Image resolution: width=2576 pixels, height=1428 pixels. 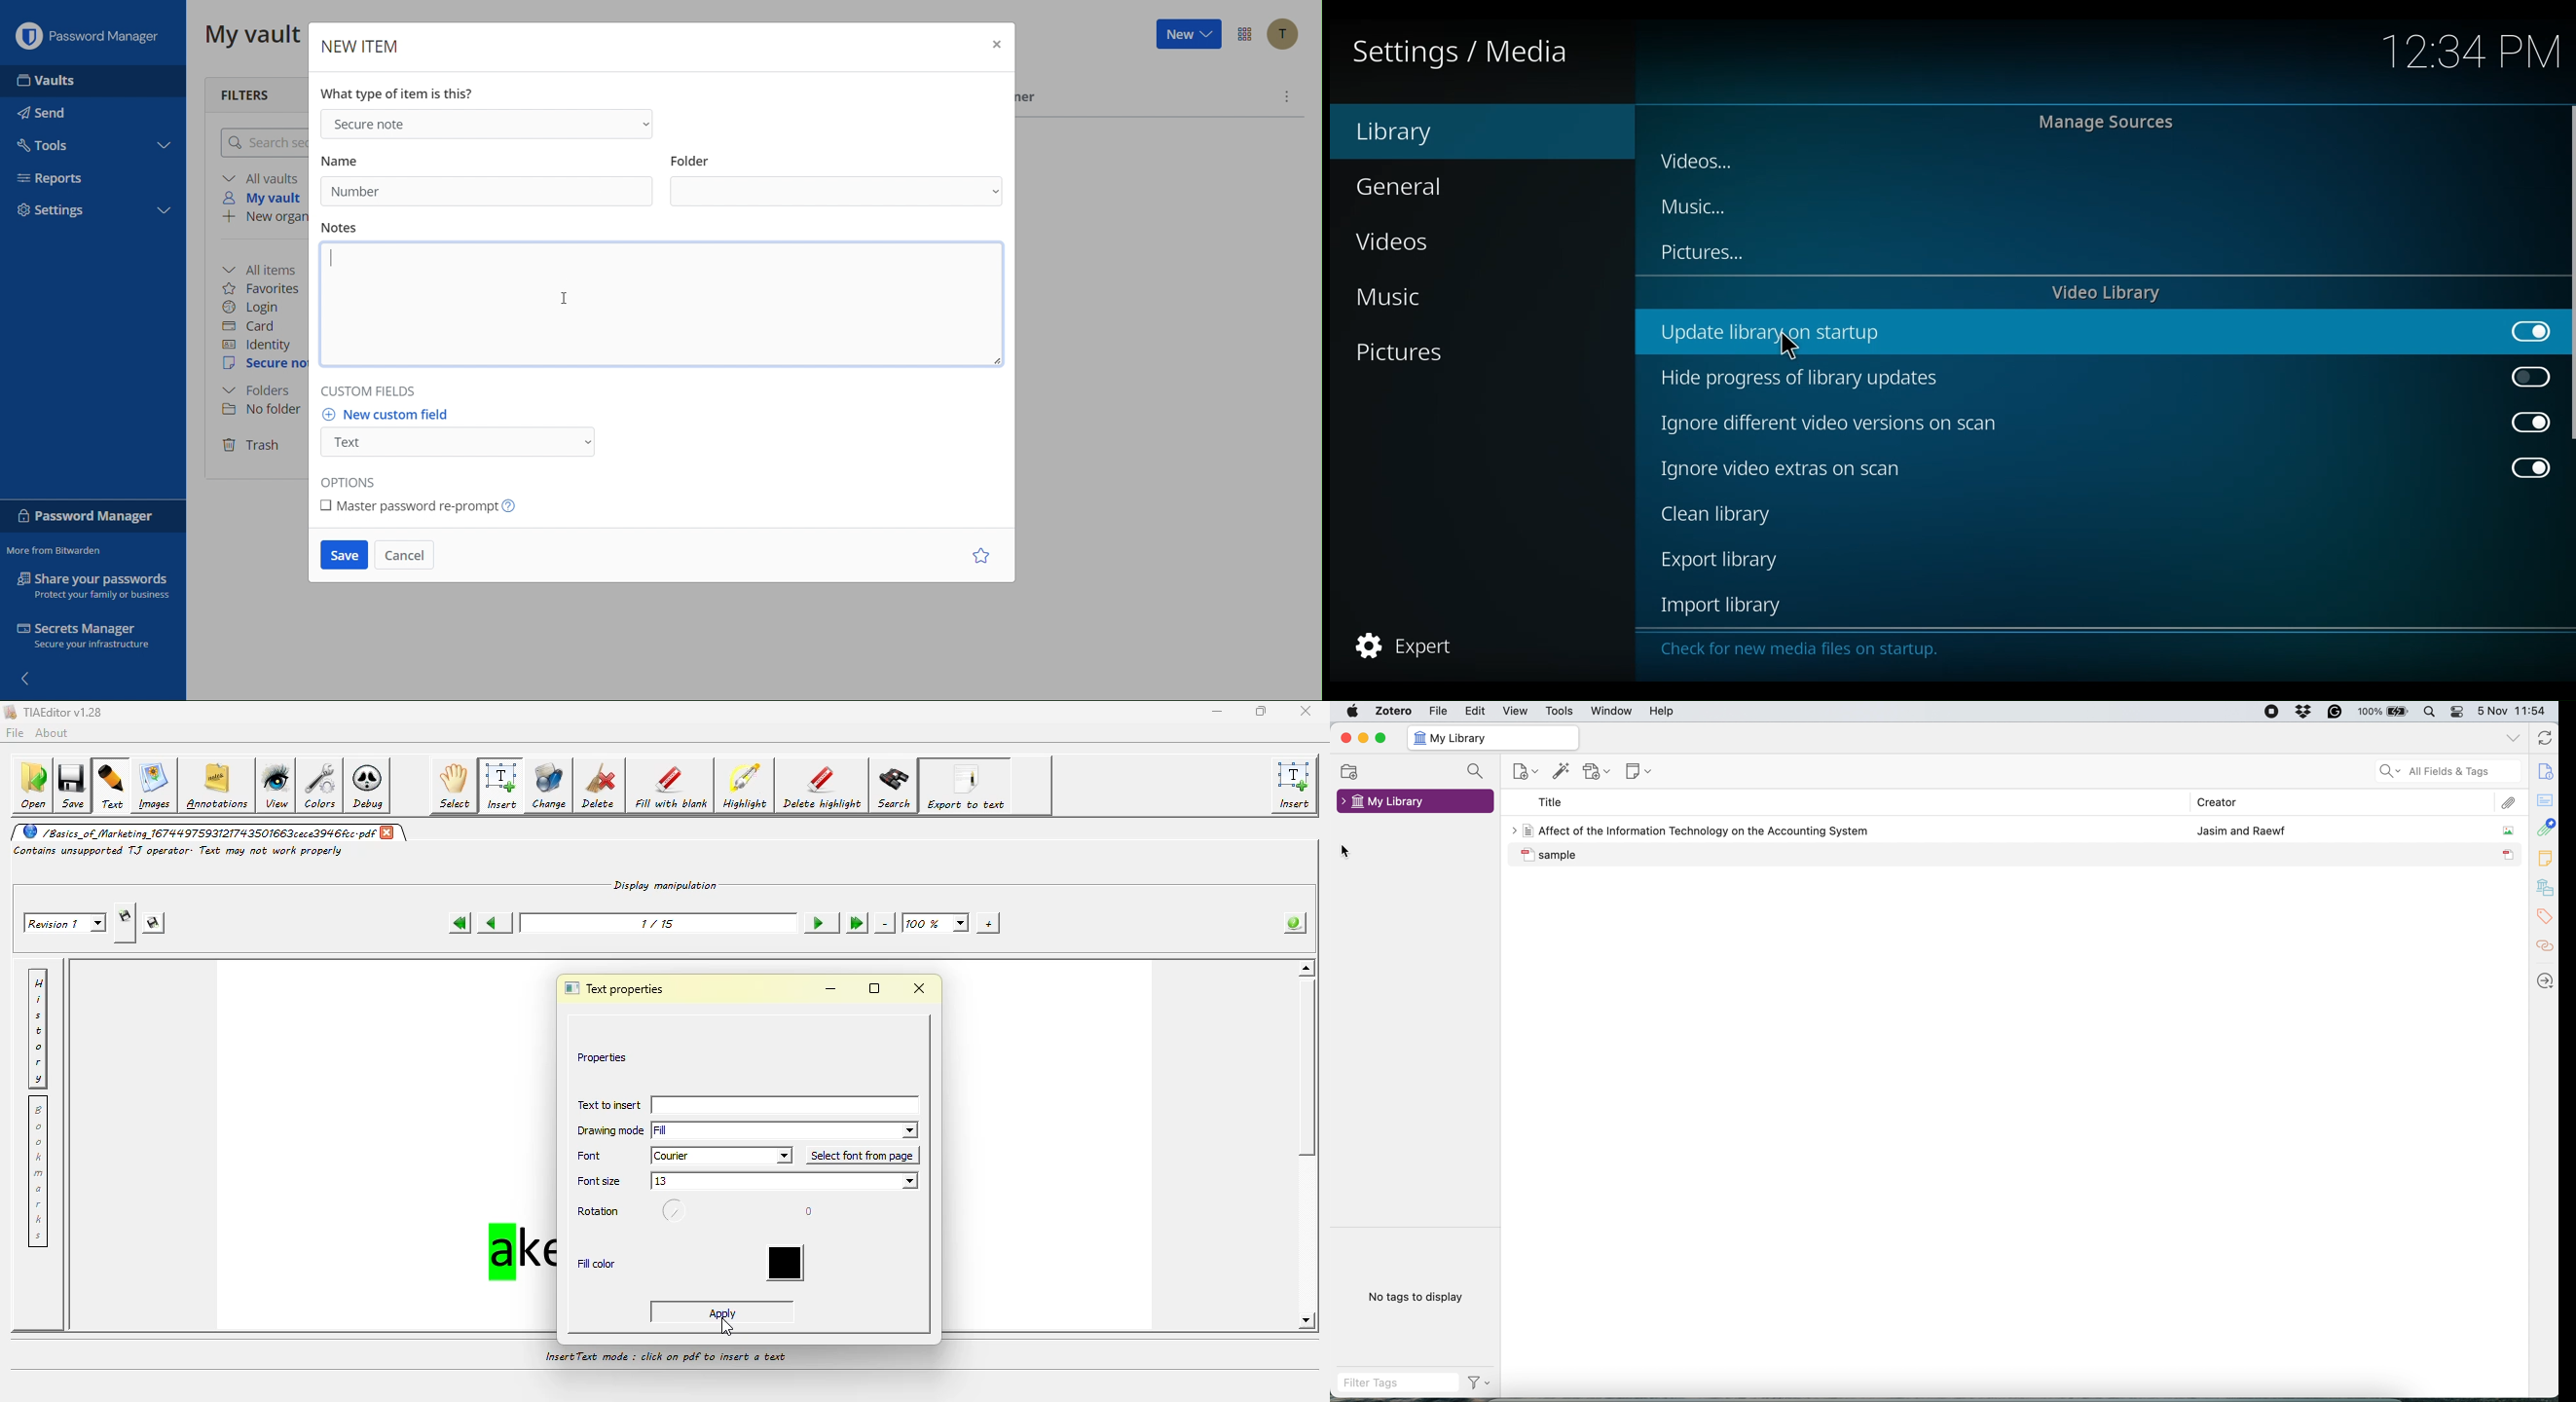 I want to click on new attachment, so click(x=1596, y=770).